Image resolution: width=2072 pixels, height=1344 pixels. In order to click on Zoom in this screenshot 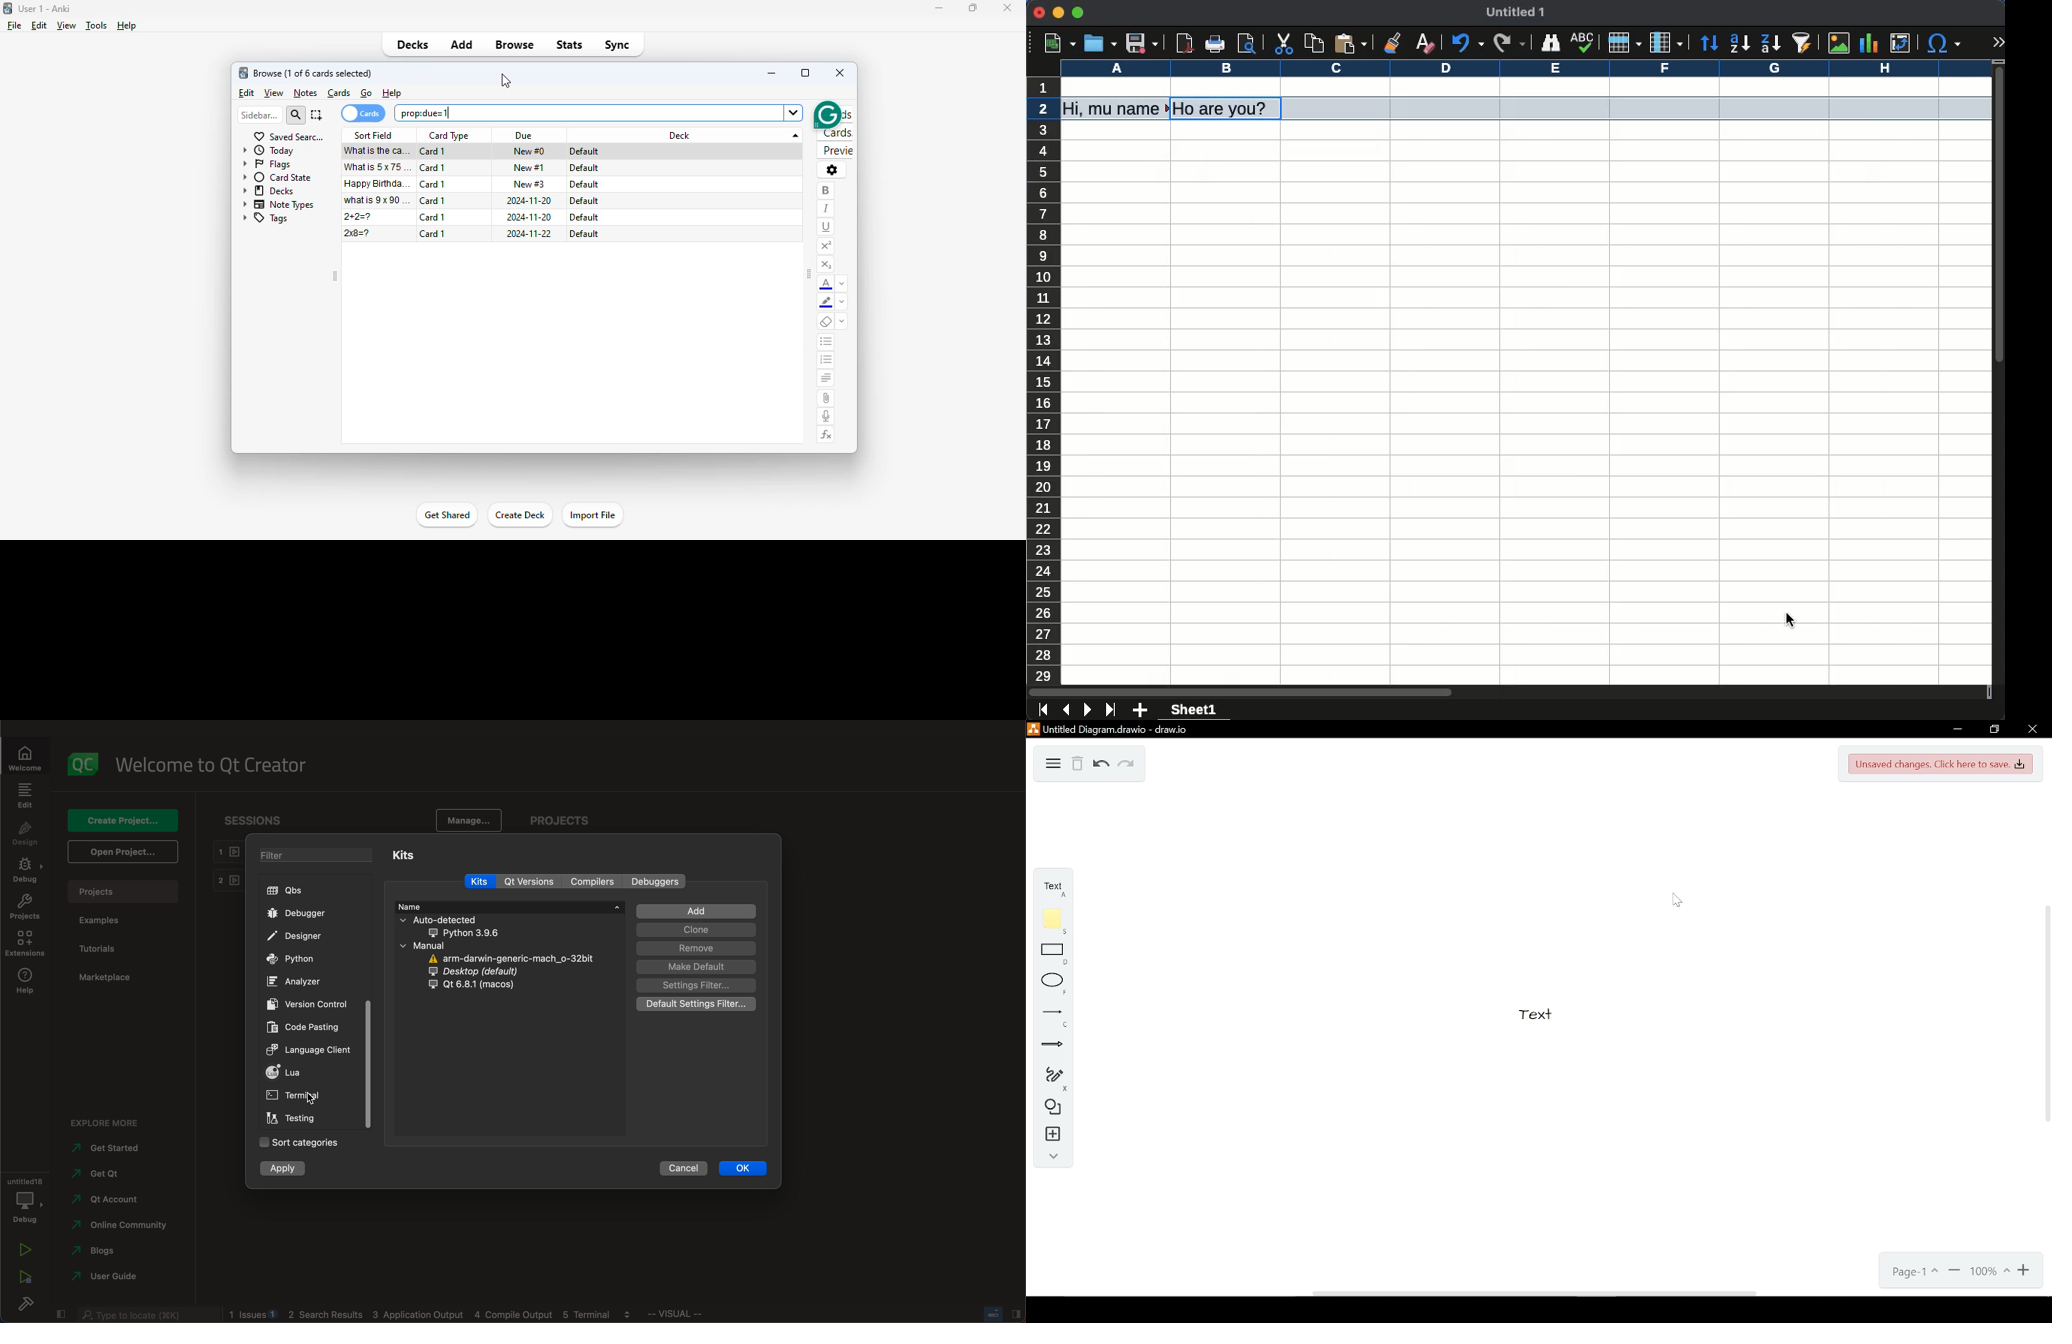, I will do `click(1989, 1272)`.